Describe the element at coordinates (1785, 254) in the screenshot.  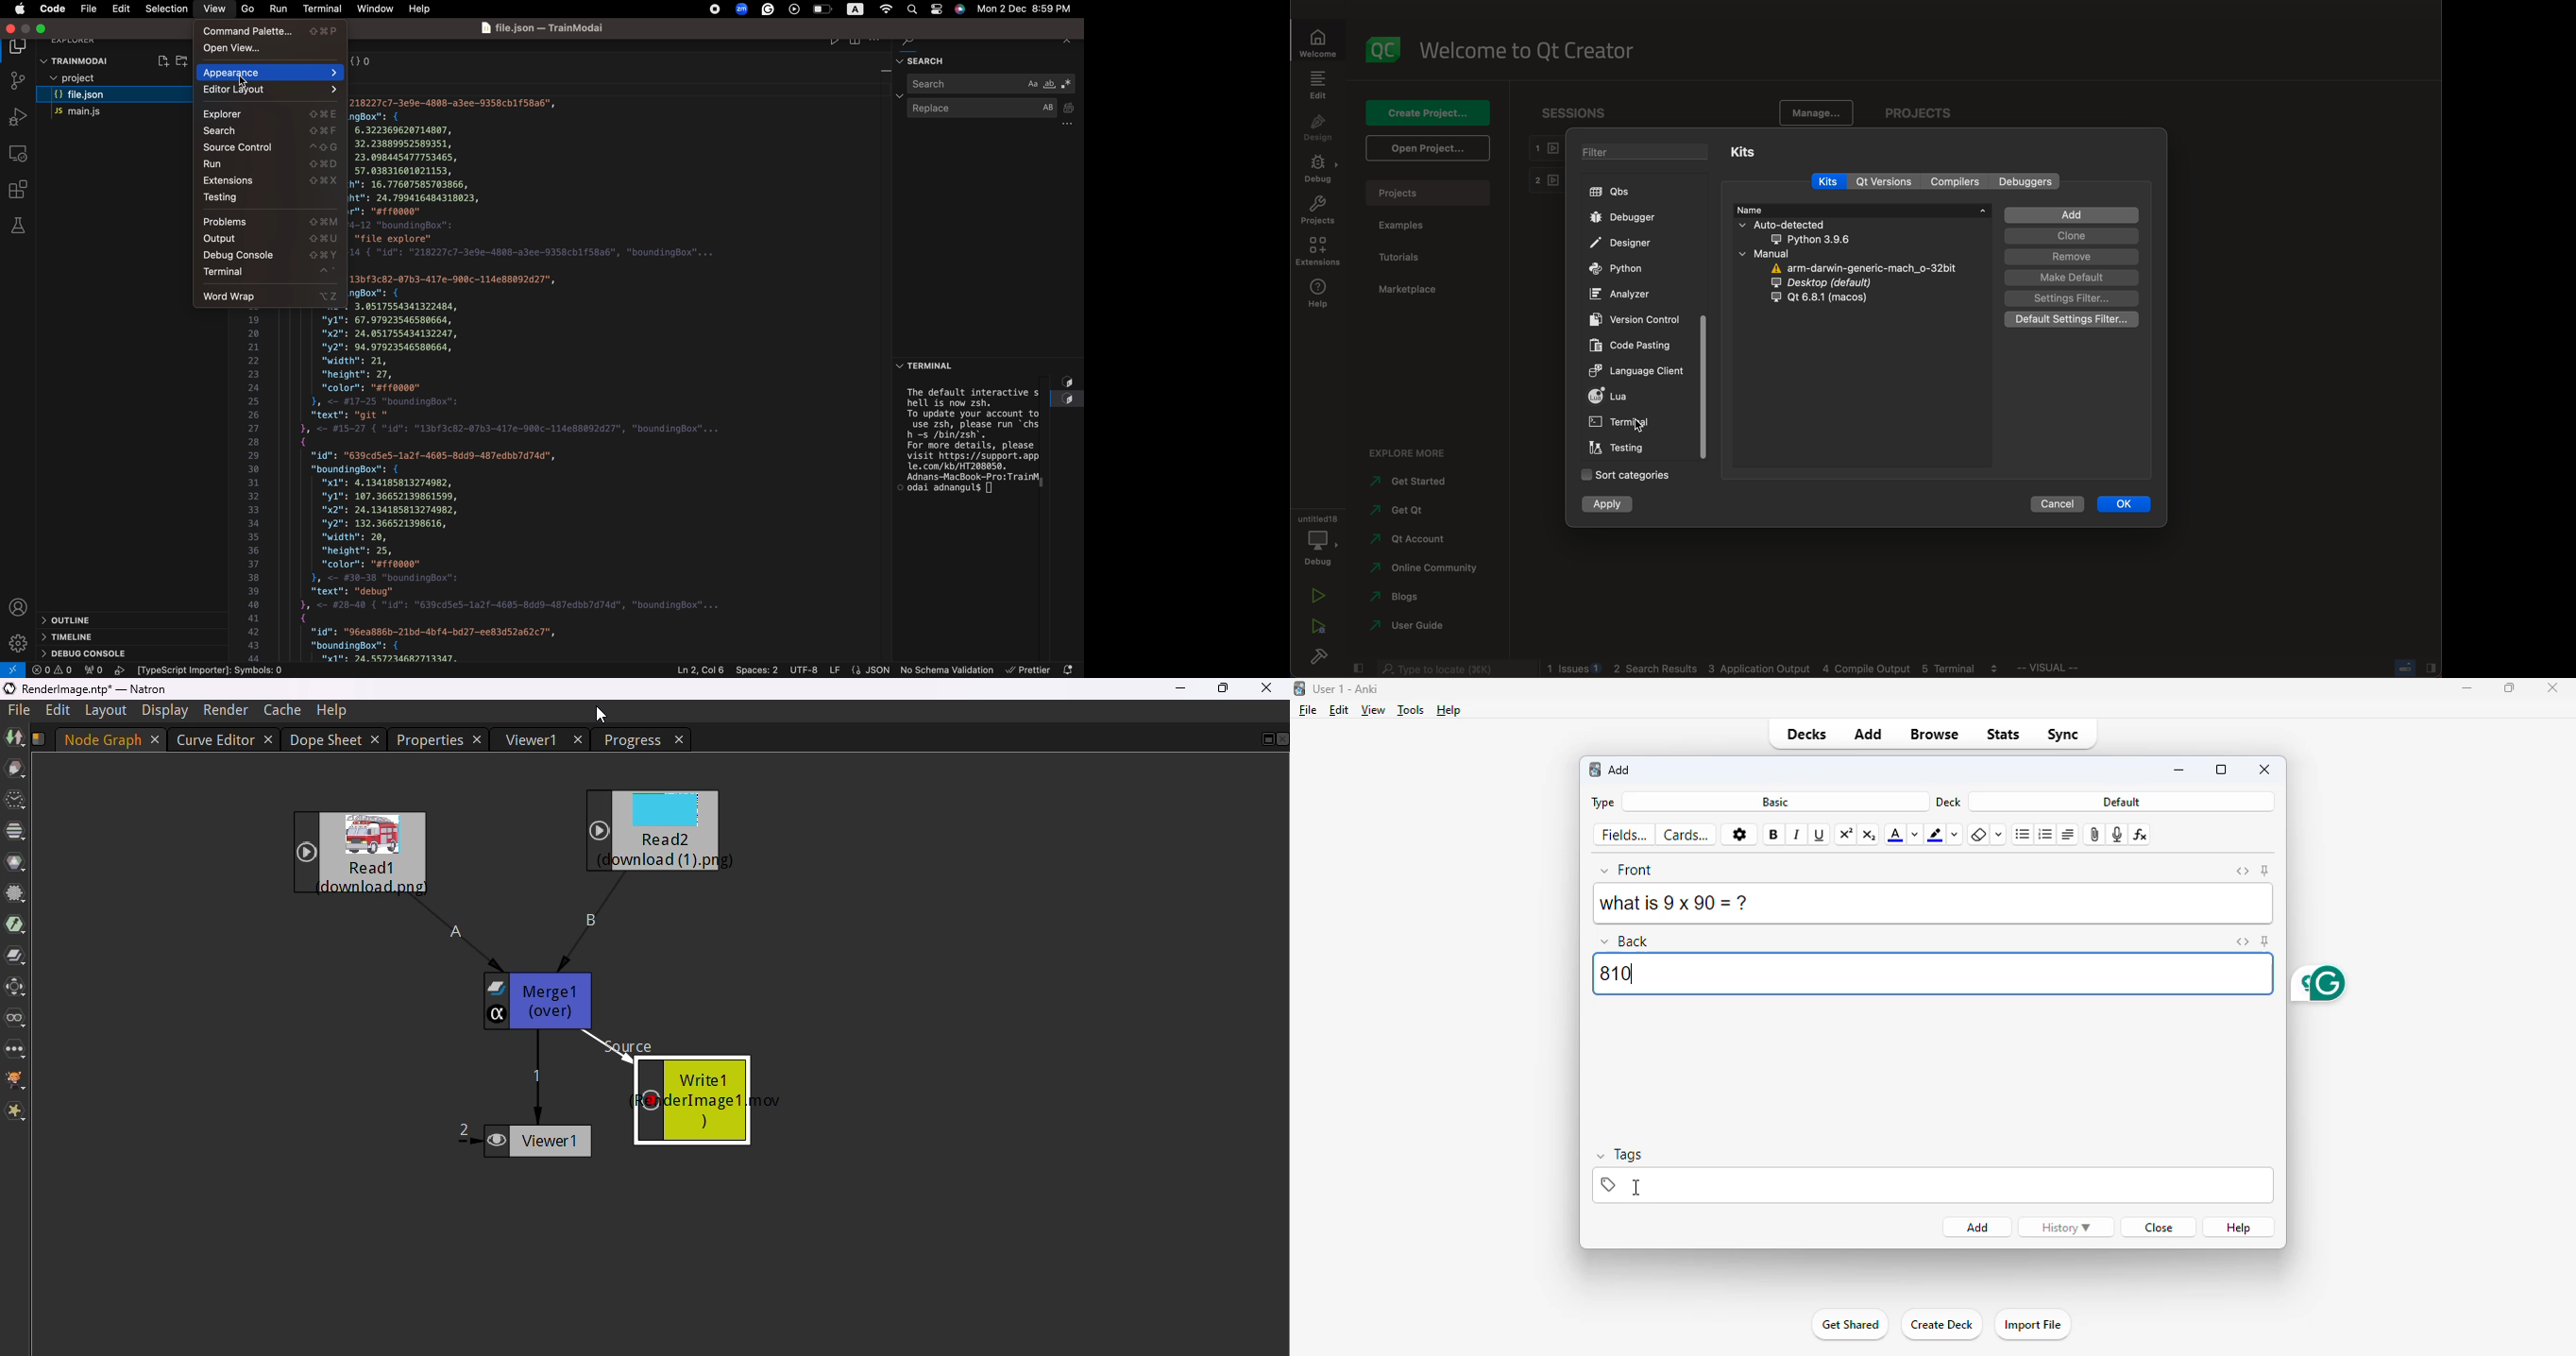
I see `manual` at that location.